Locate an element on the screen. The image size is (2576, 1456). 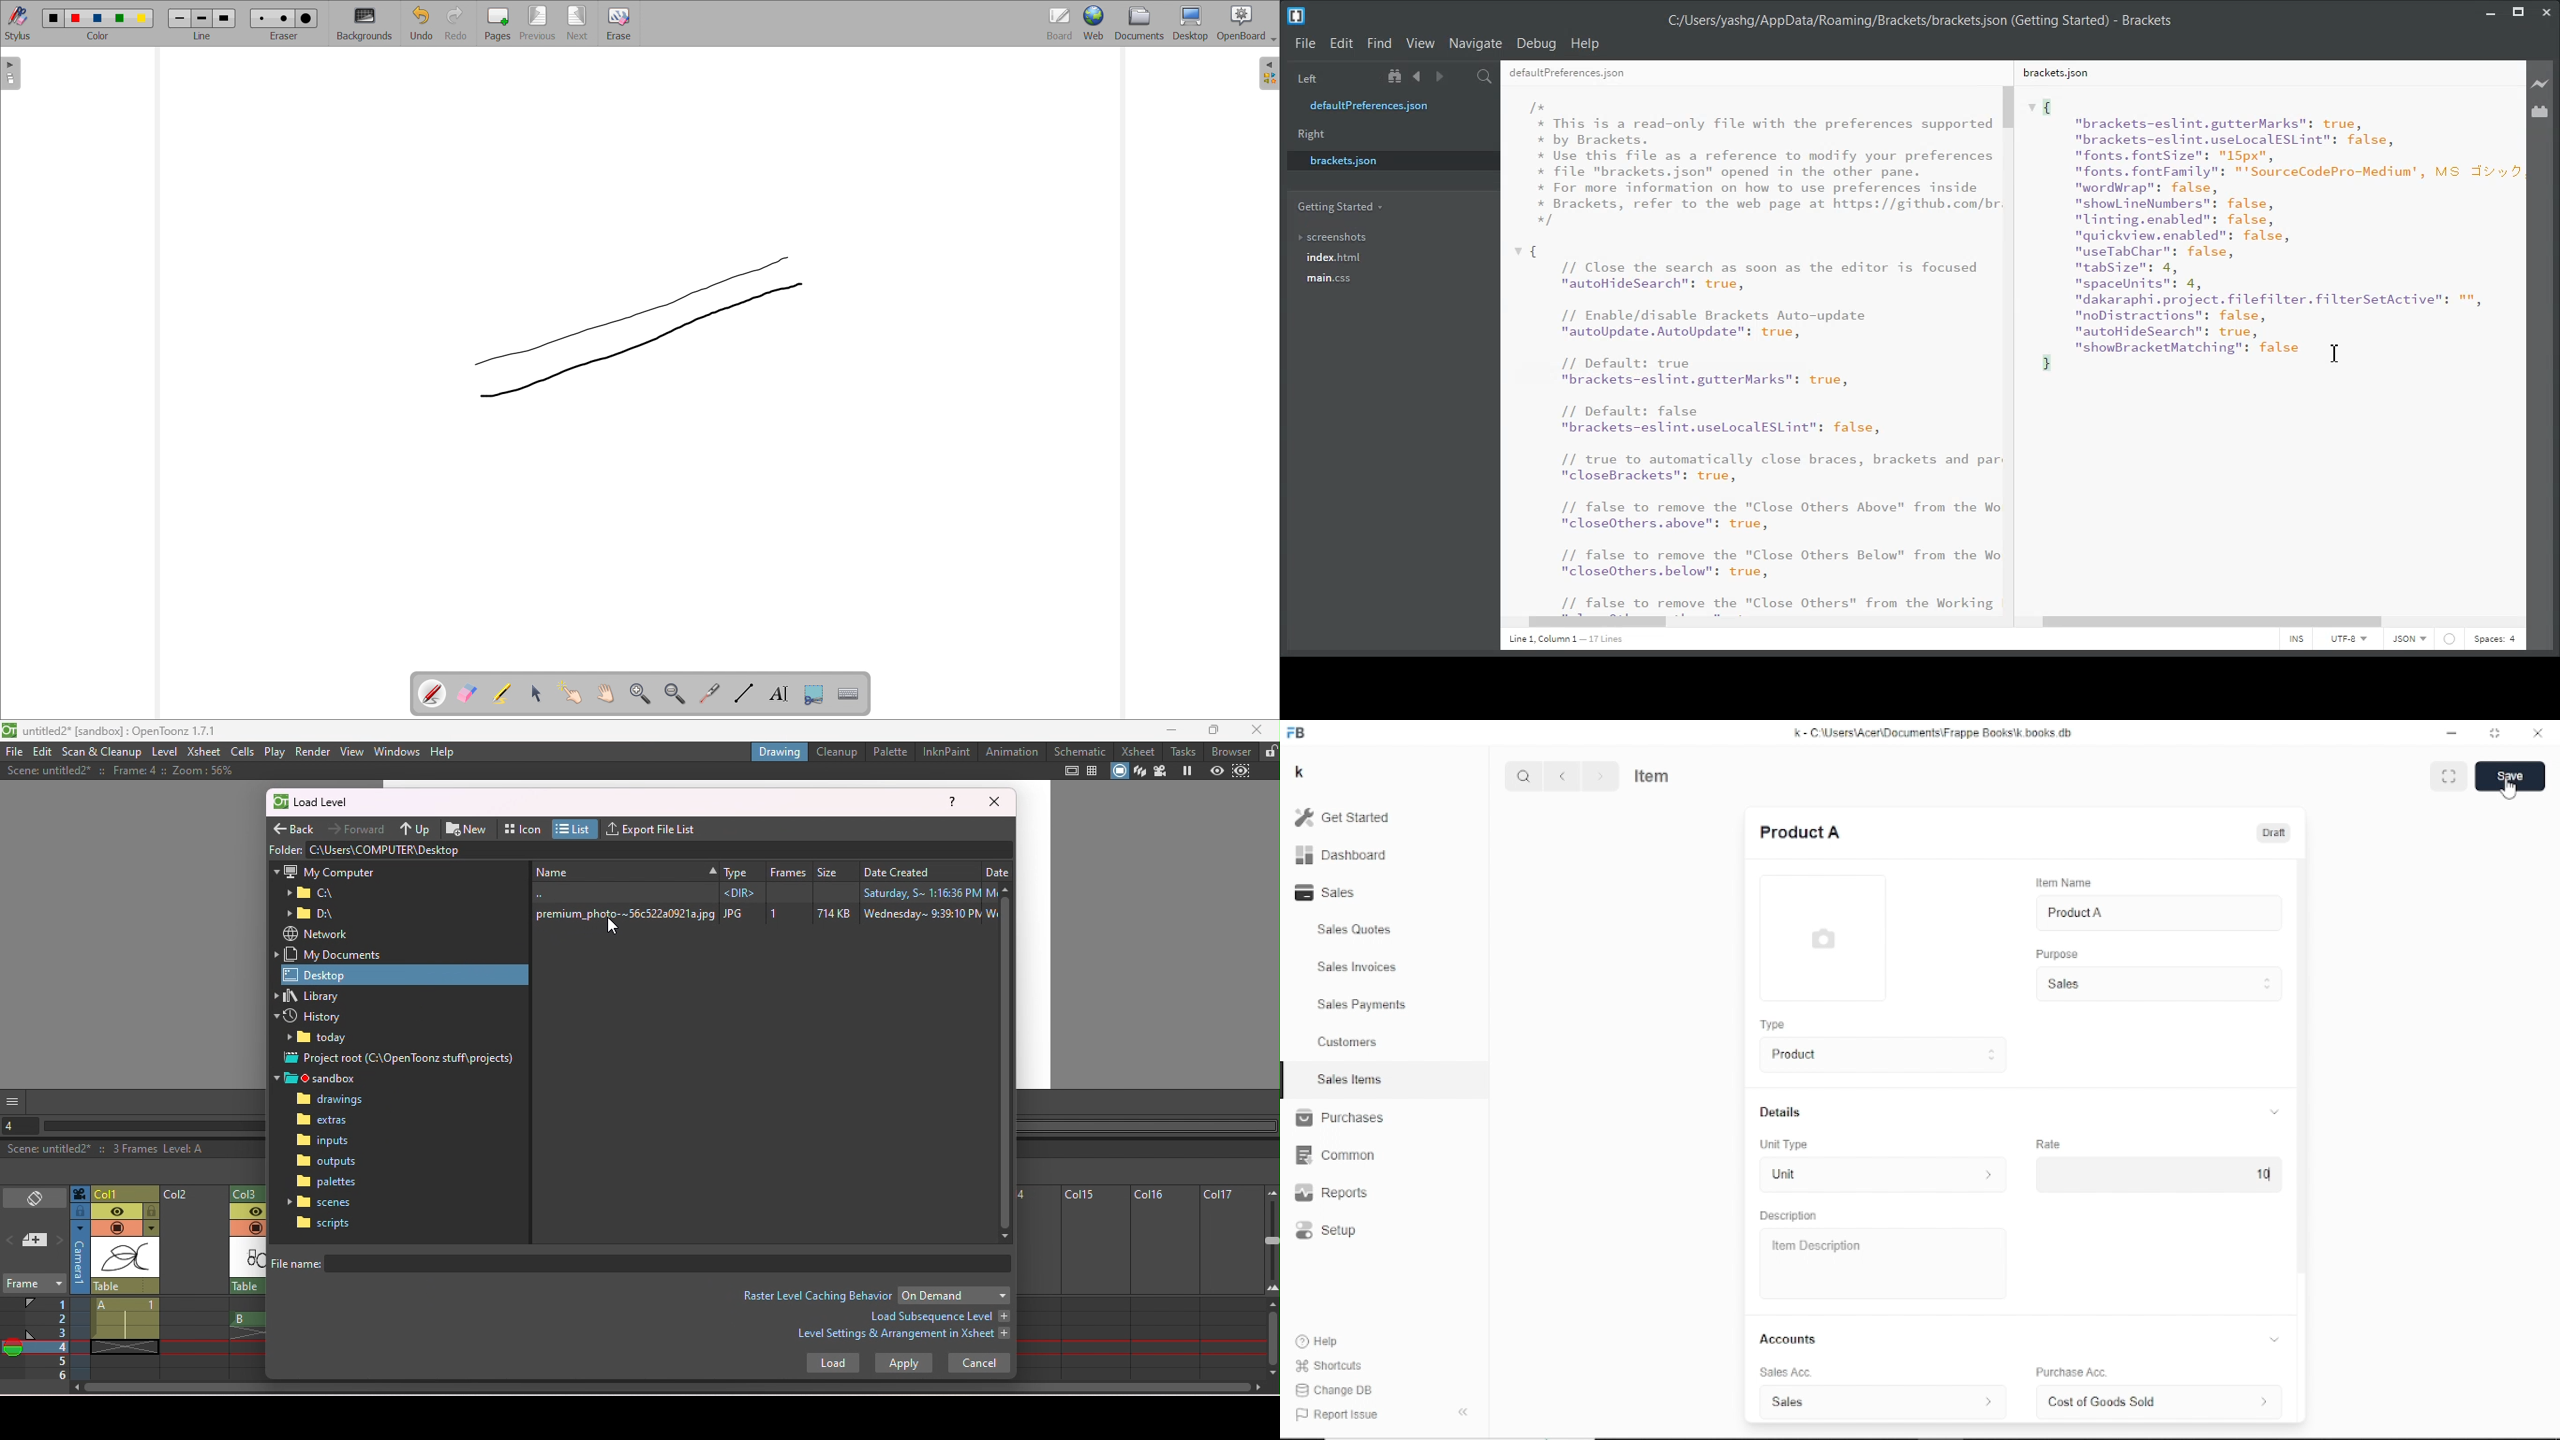
Sales is located at coordinates (1881, 1401).